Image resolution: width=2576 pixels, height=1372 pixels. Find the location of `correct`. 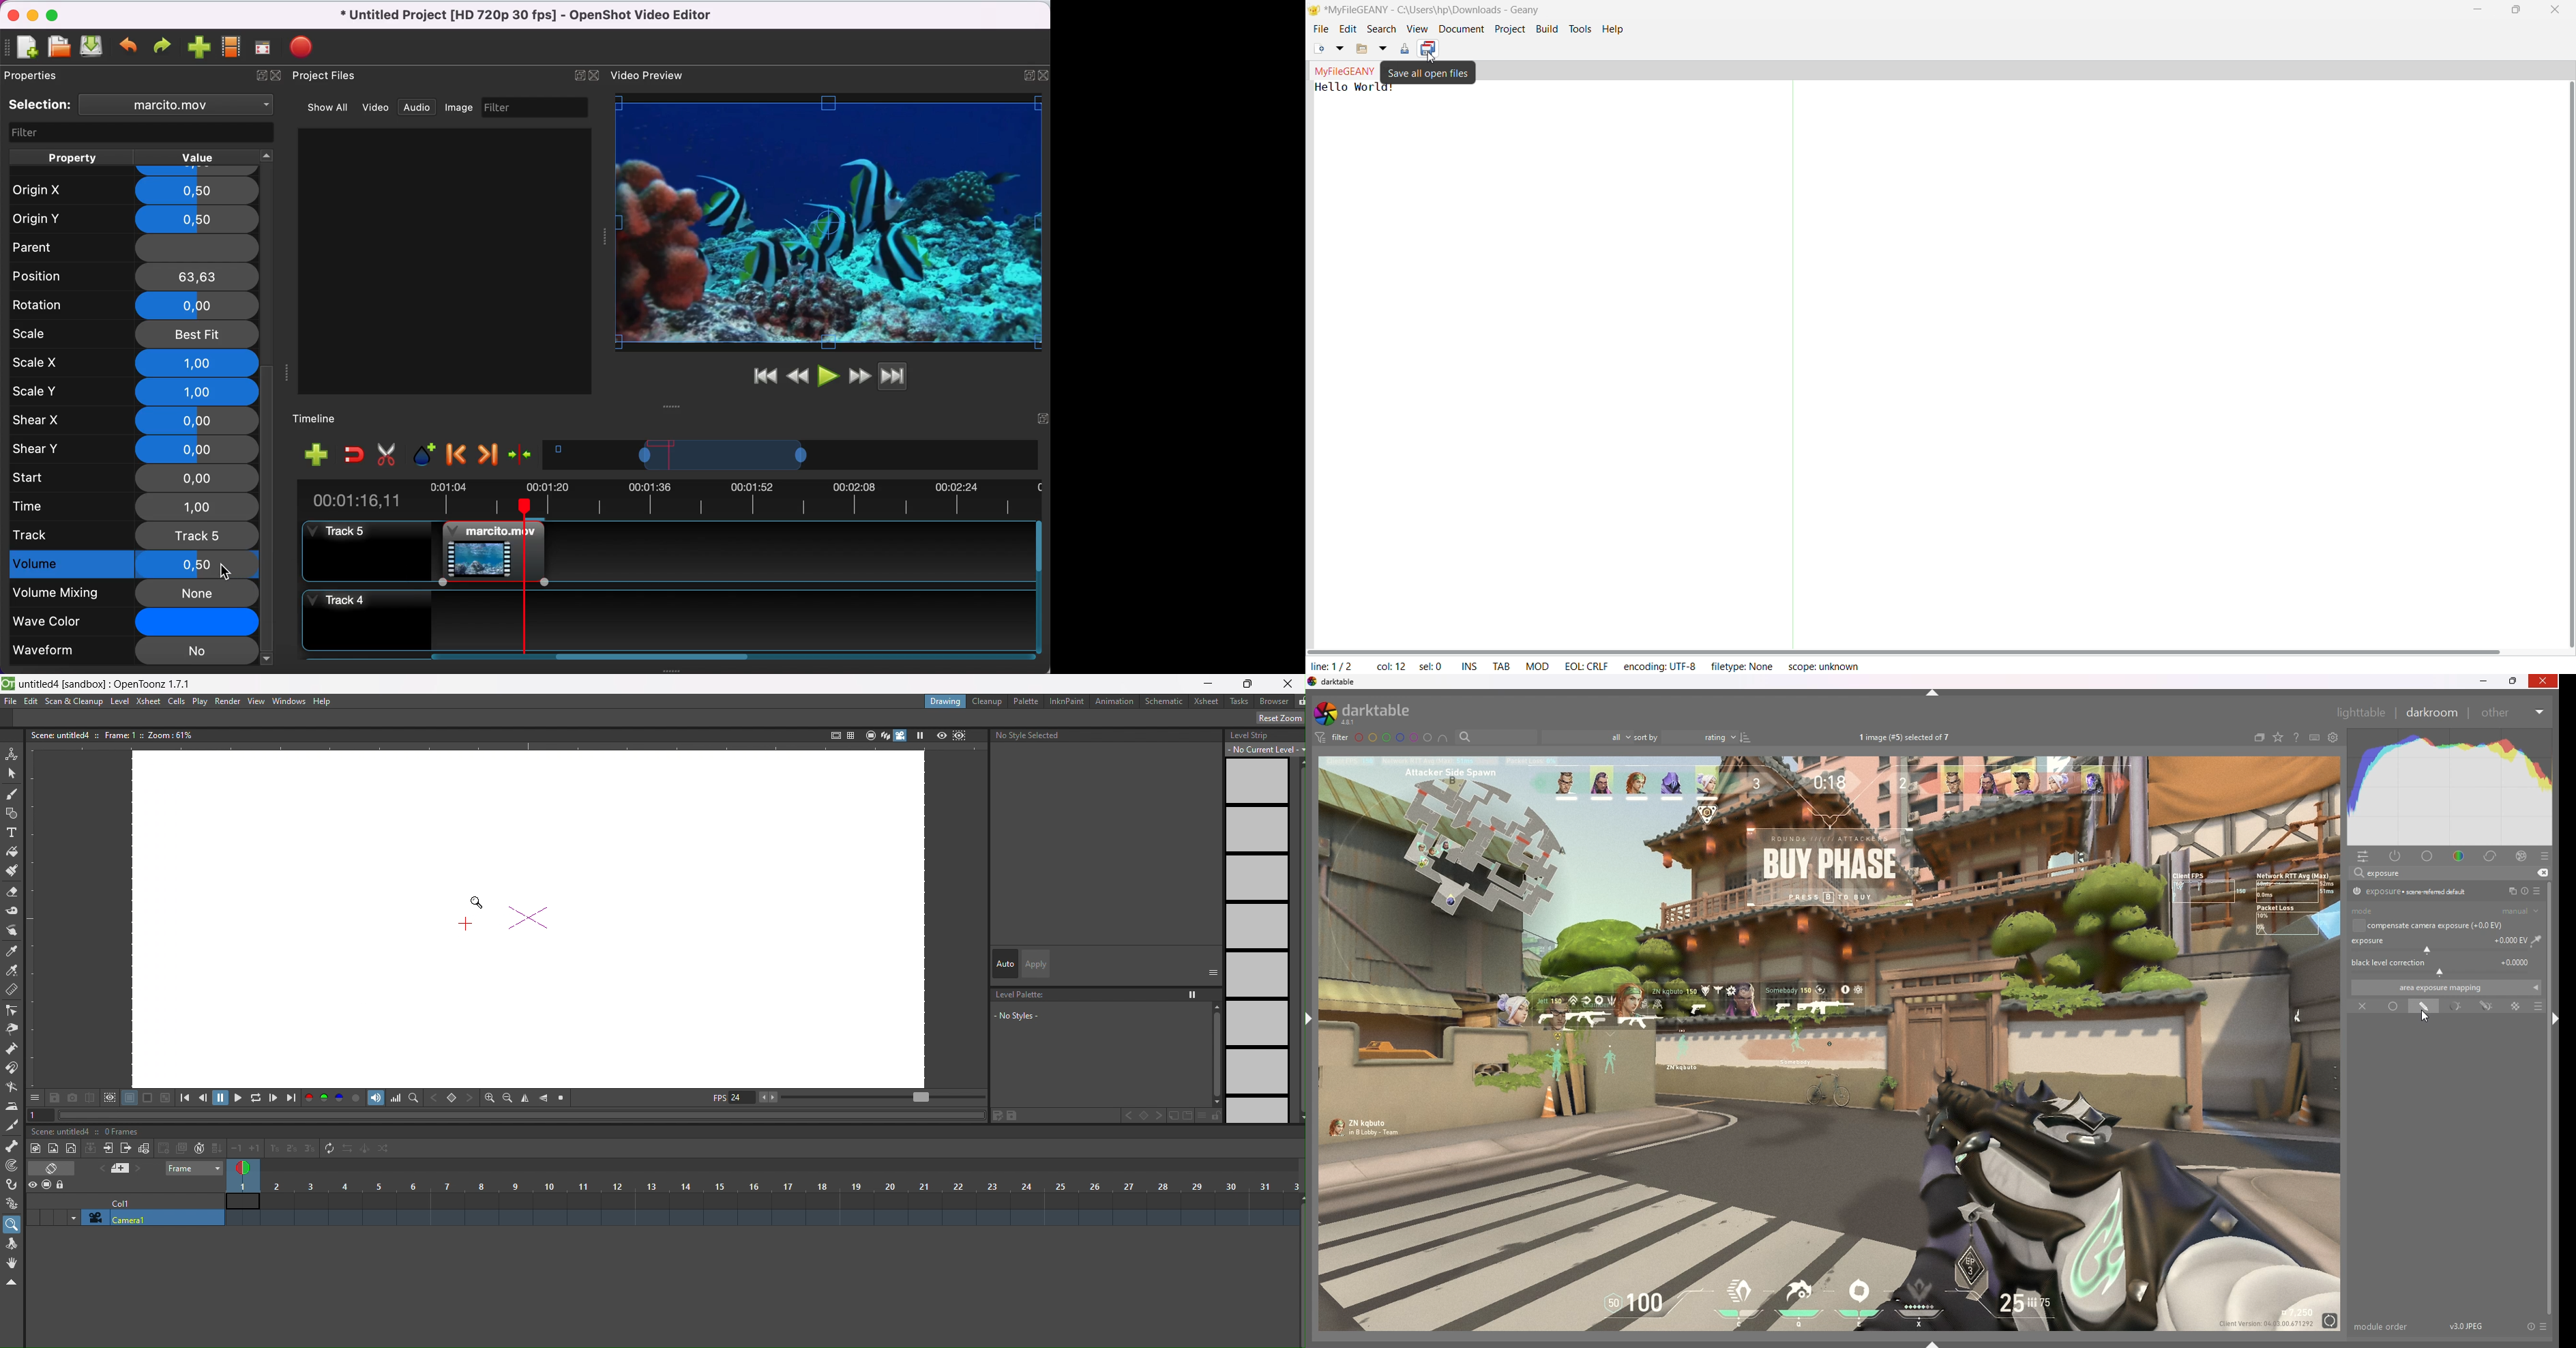

correct is located at coordinates (2492, 857).